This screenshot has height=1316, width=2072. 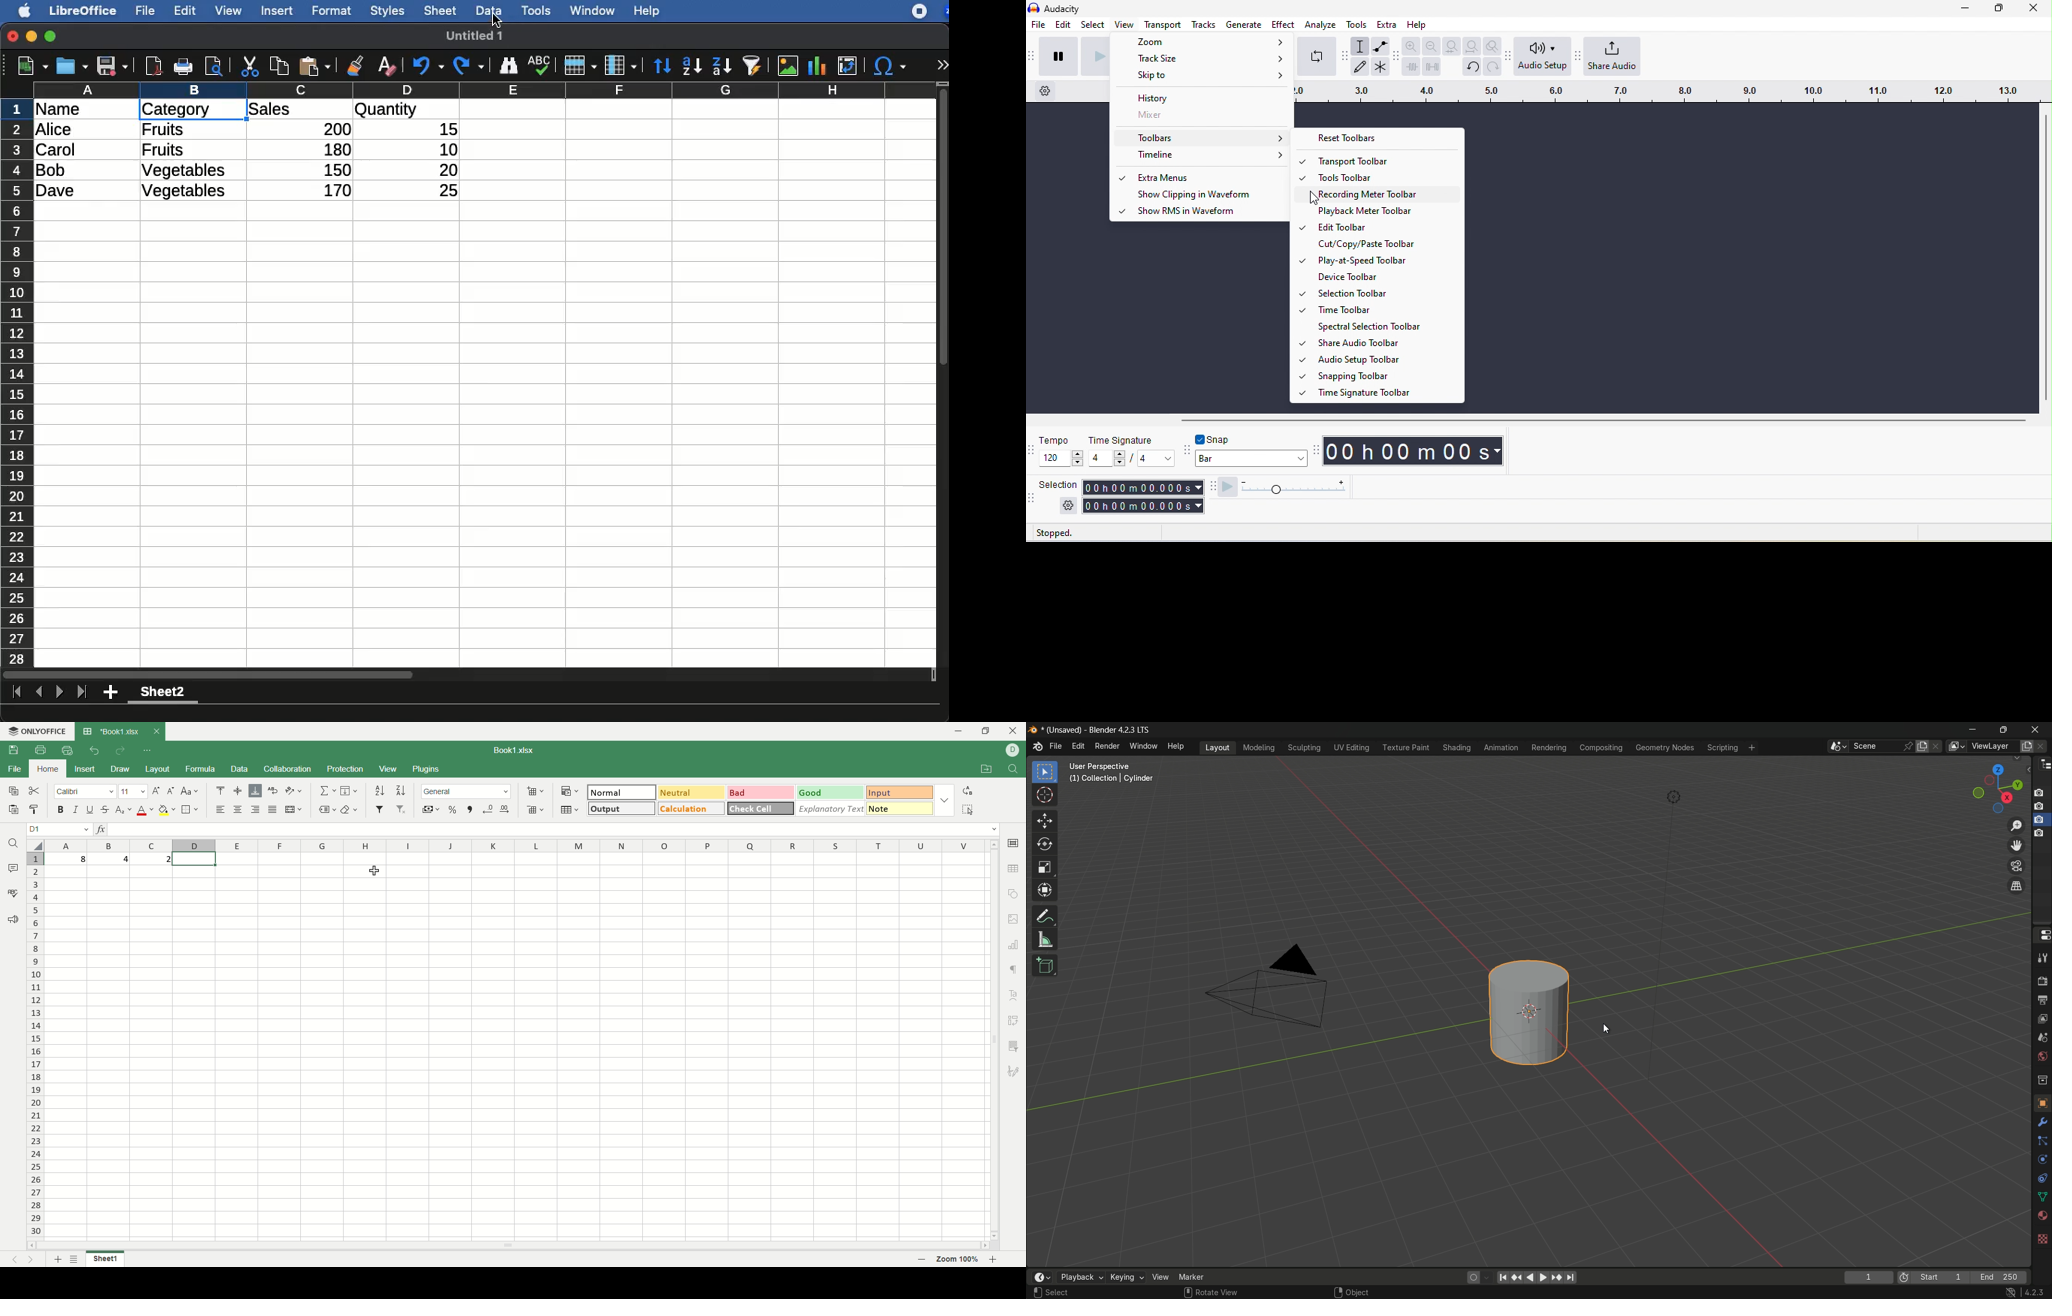 I want to click on slicer settings, so click(x=1014, y=1047).